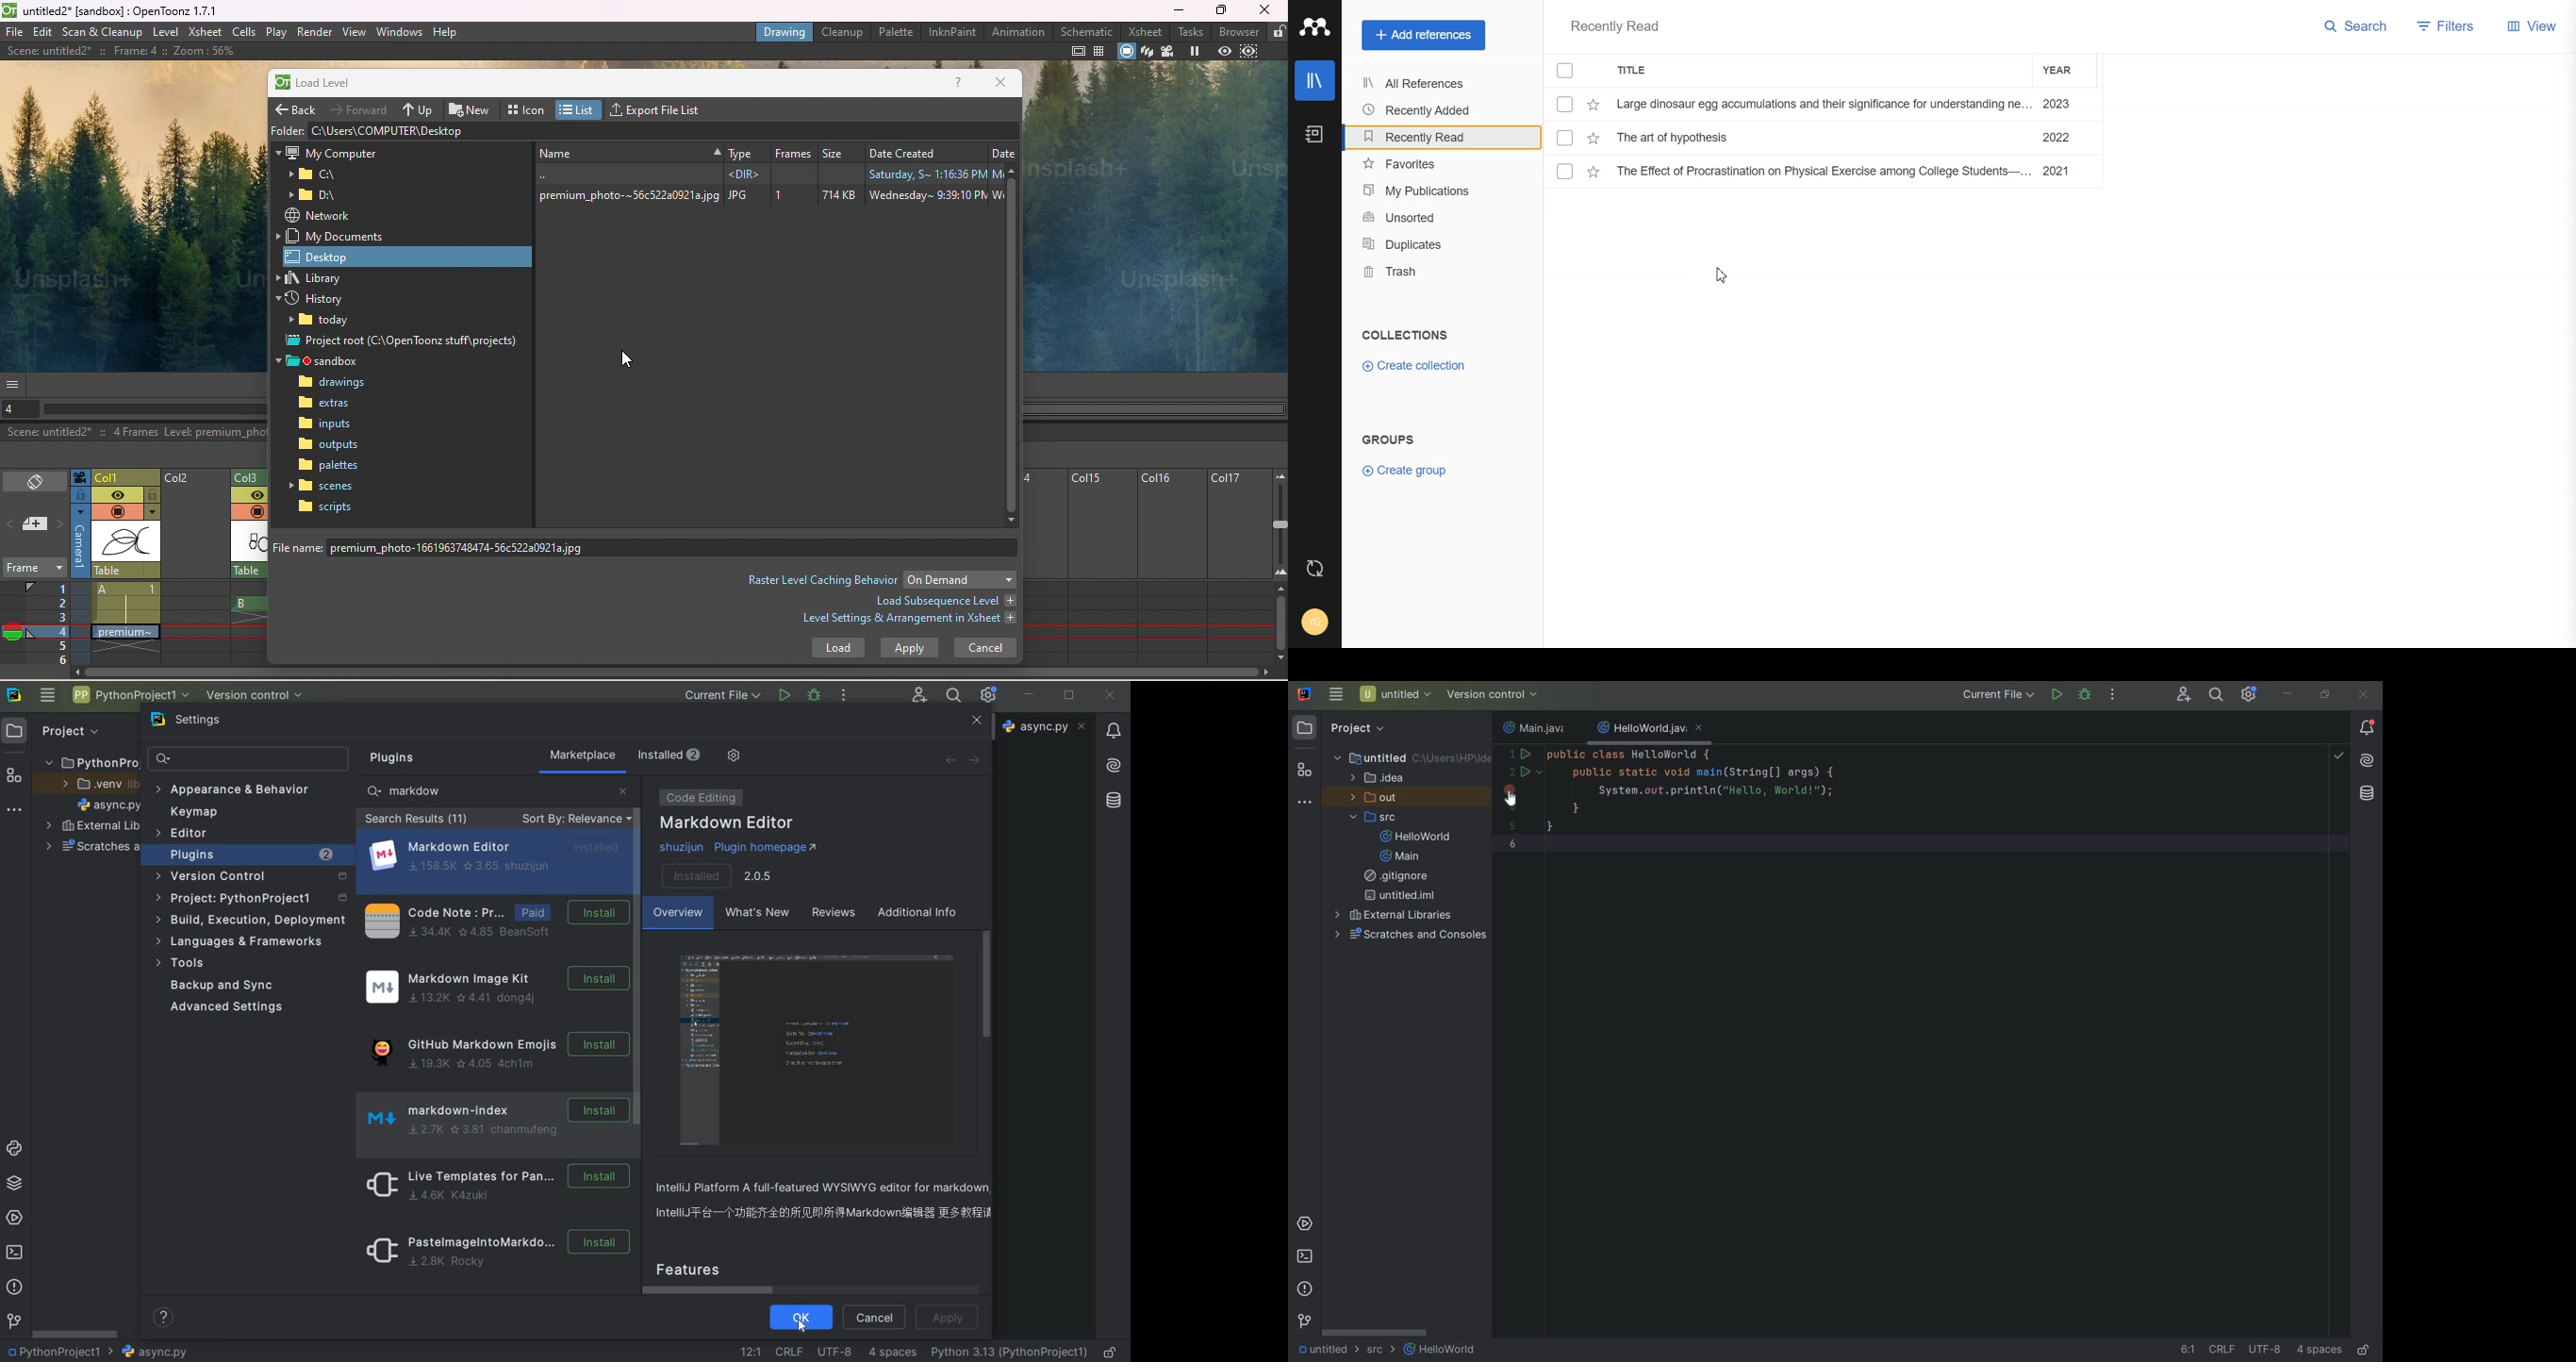  Describe the element at coordinates (165, 1319) in the screenshot. I see `help` at that location.